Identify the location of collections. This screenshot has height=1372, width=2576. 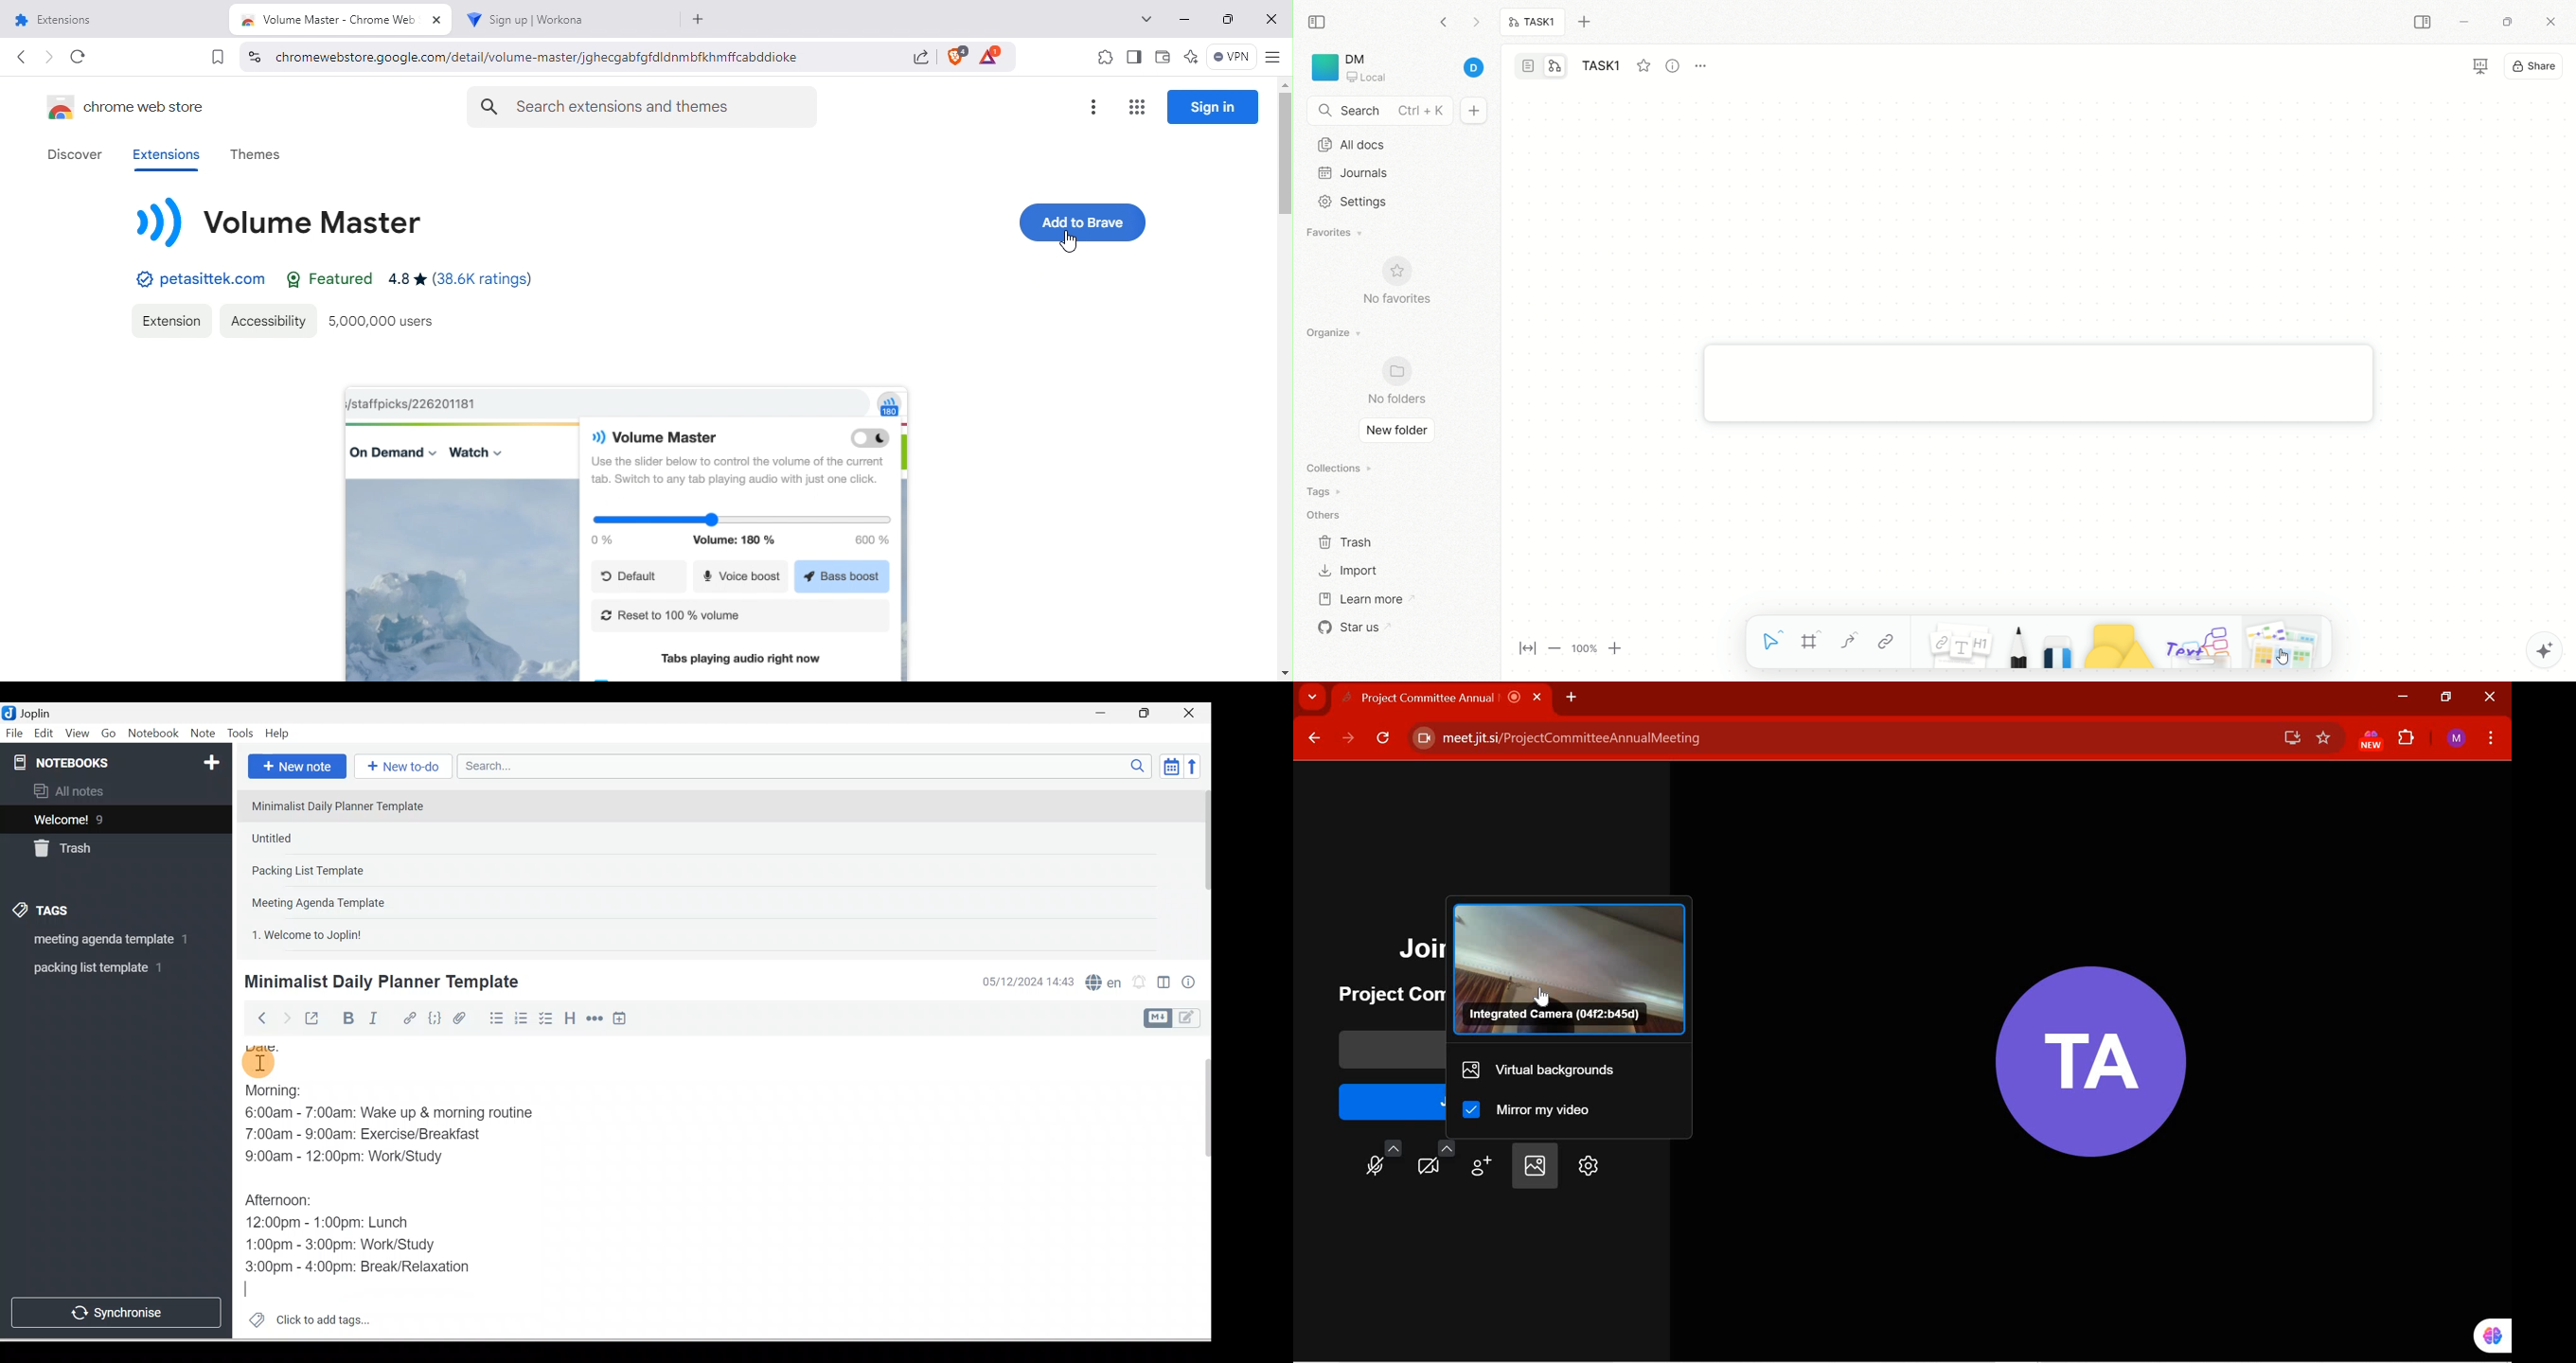
(1337, 468).